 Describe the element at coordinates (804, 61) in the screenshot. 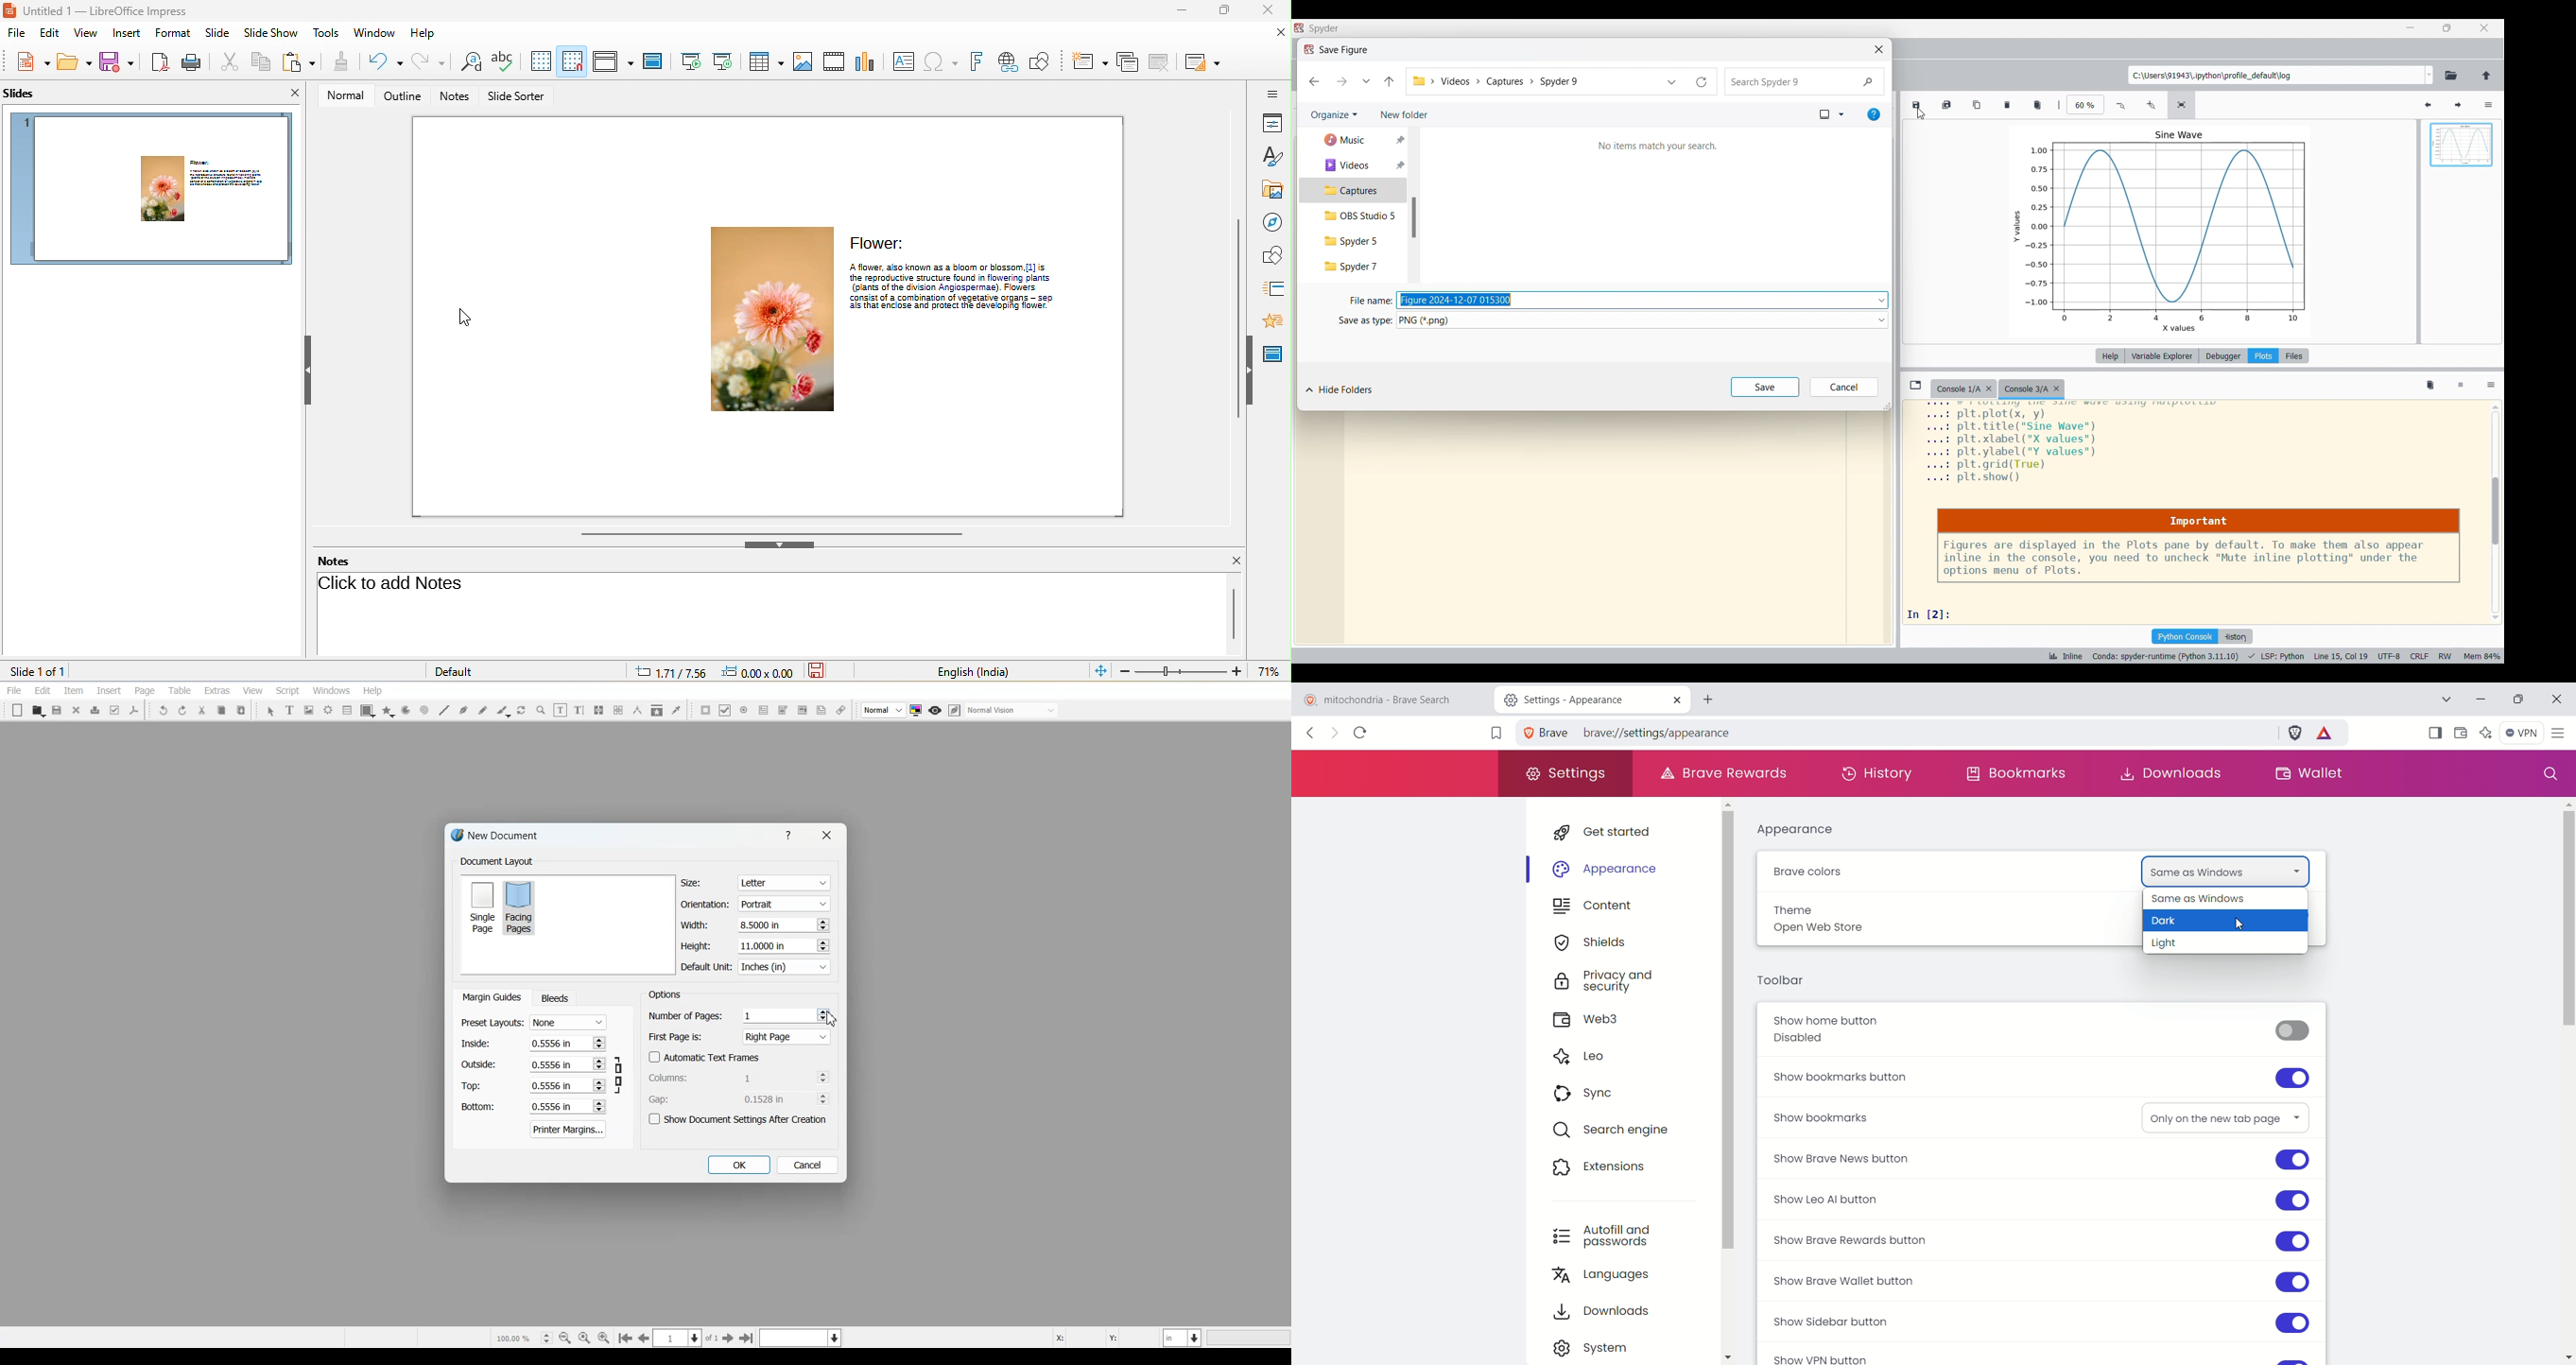

I see `image` at that location.